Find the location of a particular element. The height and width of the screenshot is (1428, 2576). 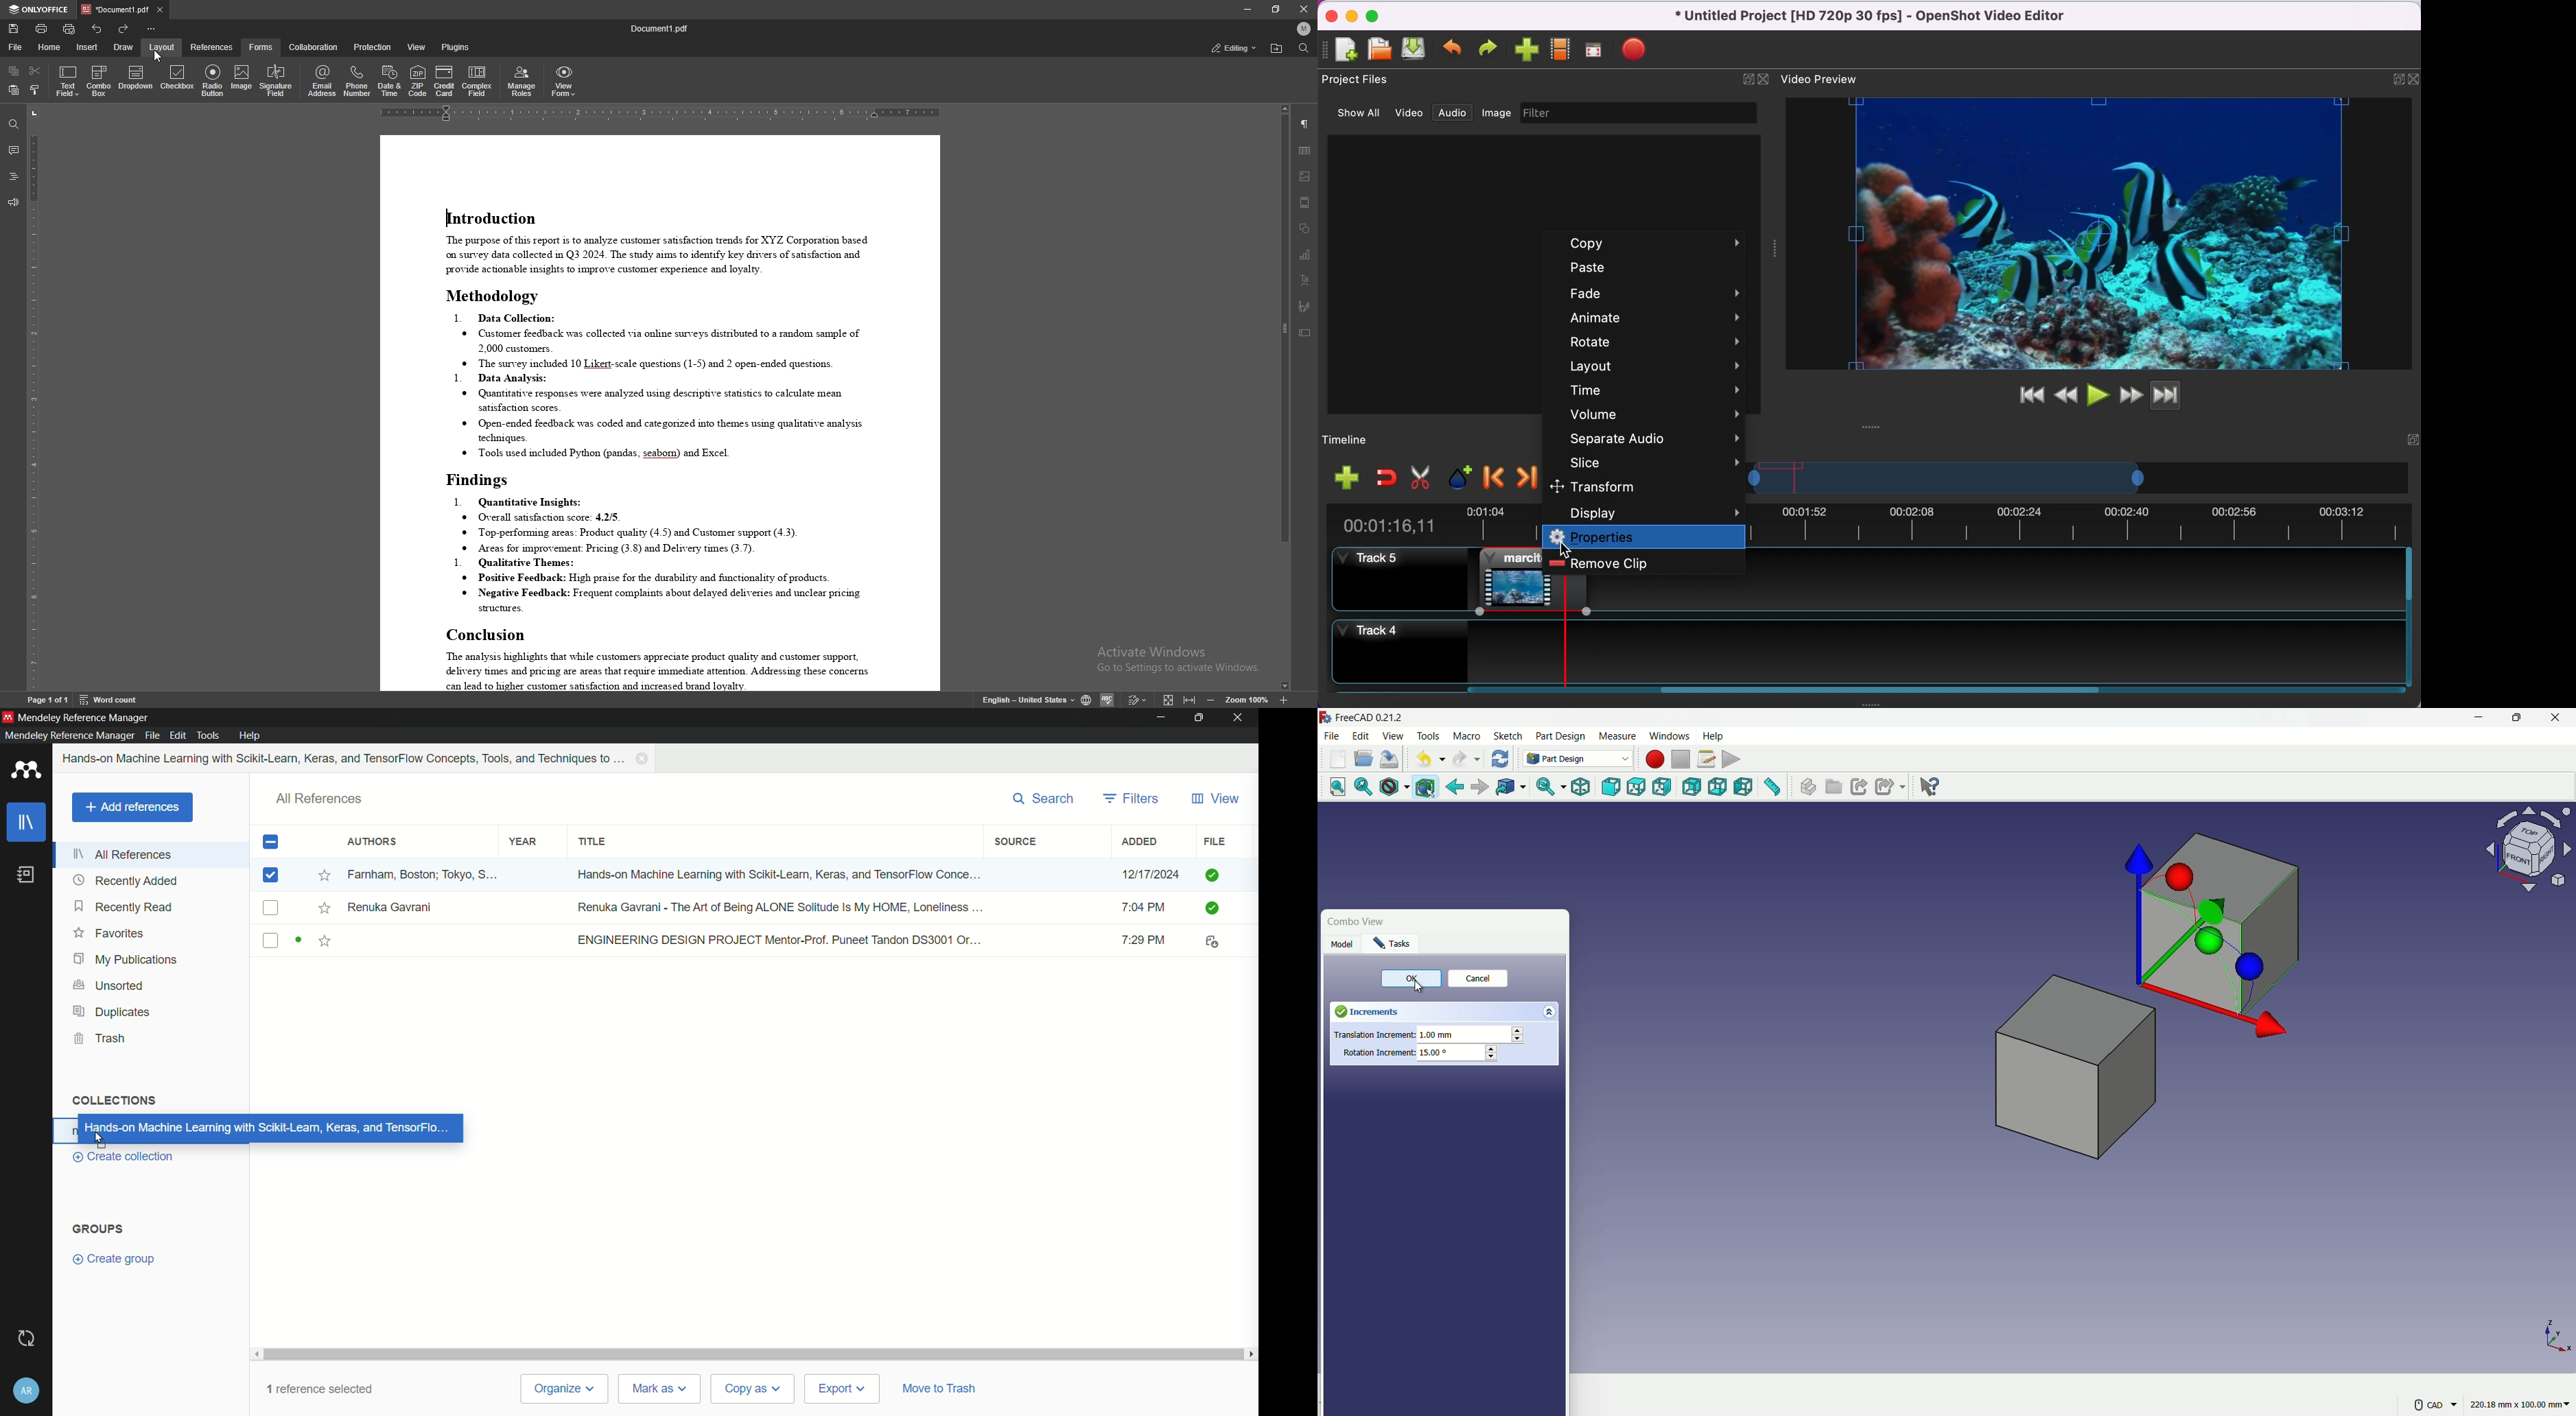

file menu is located at coordinates (152, 735).